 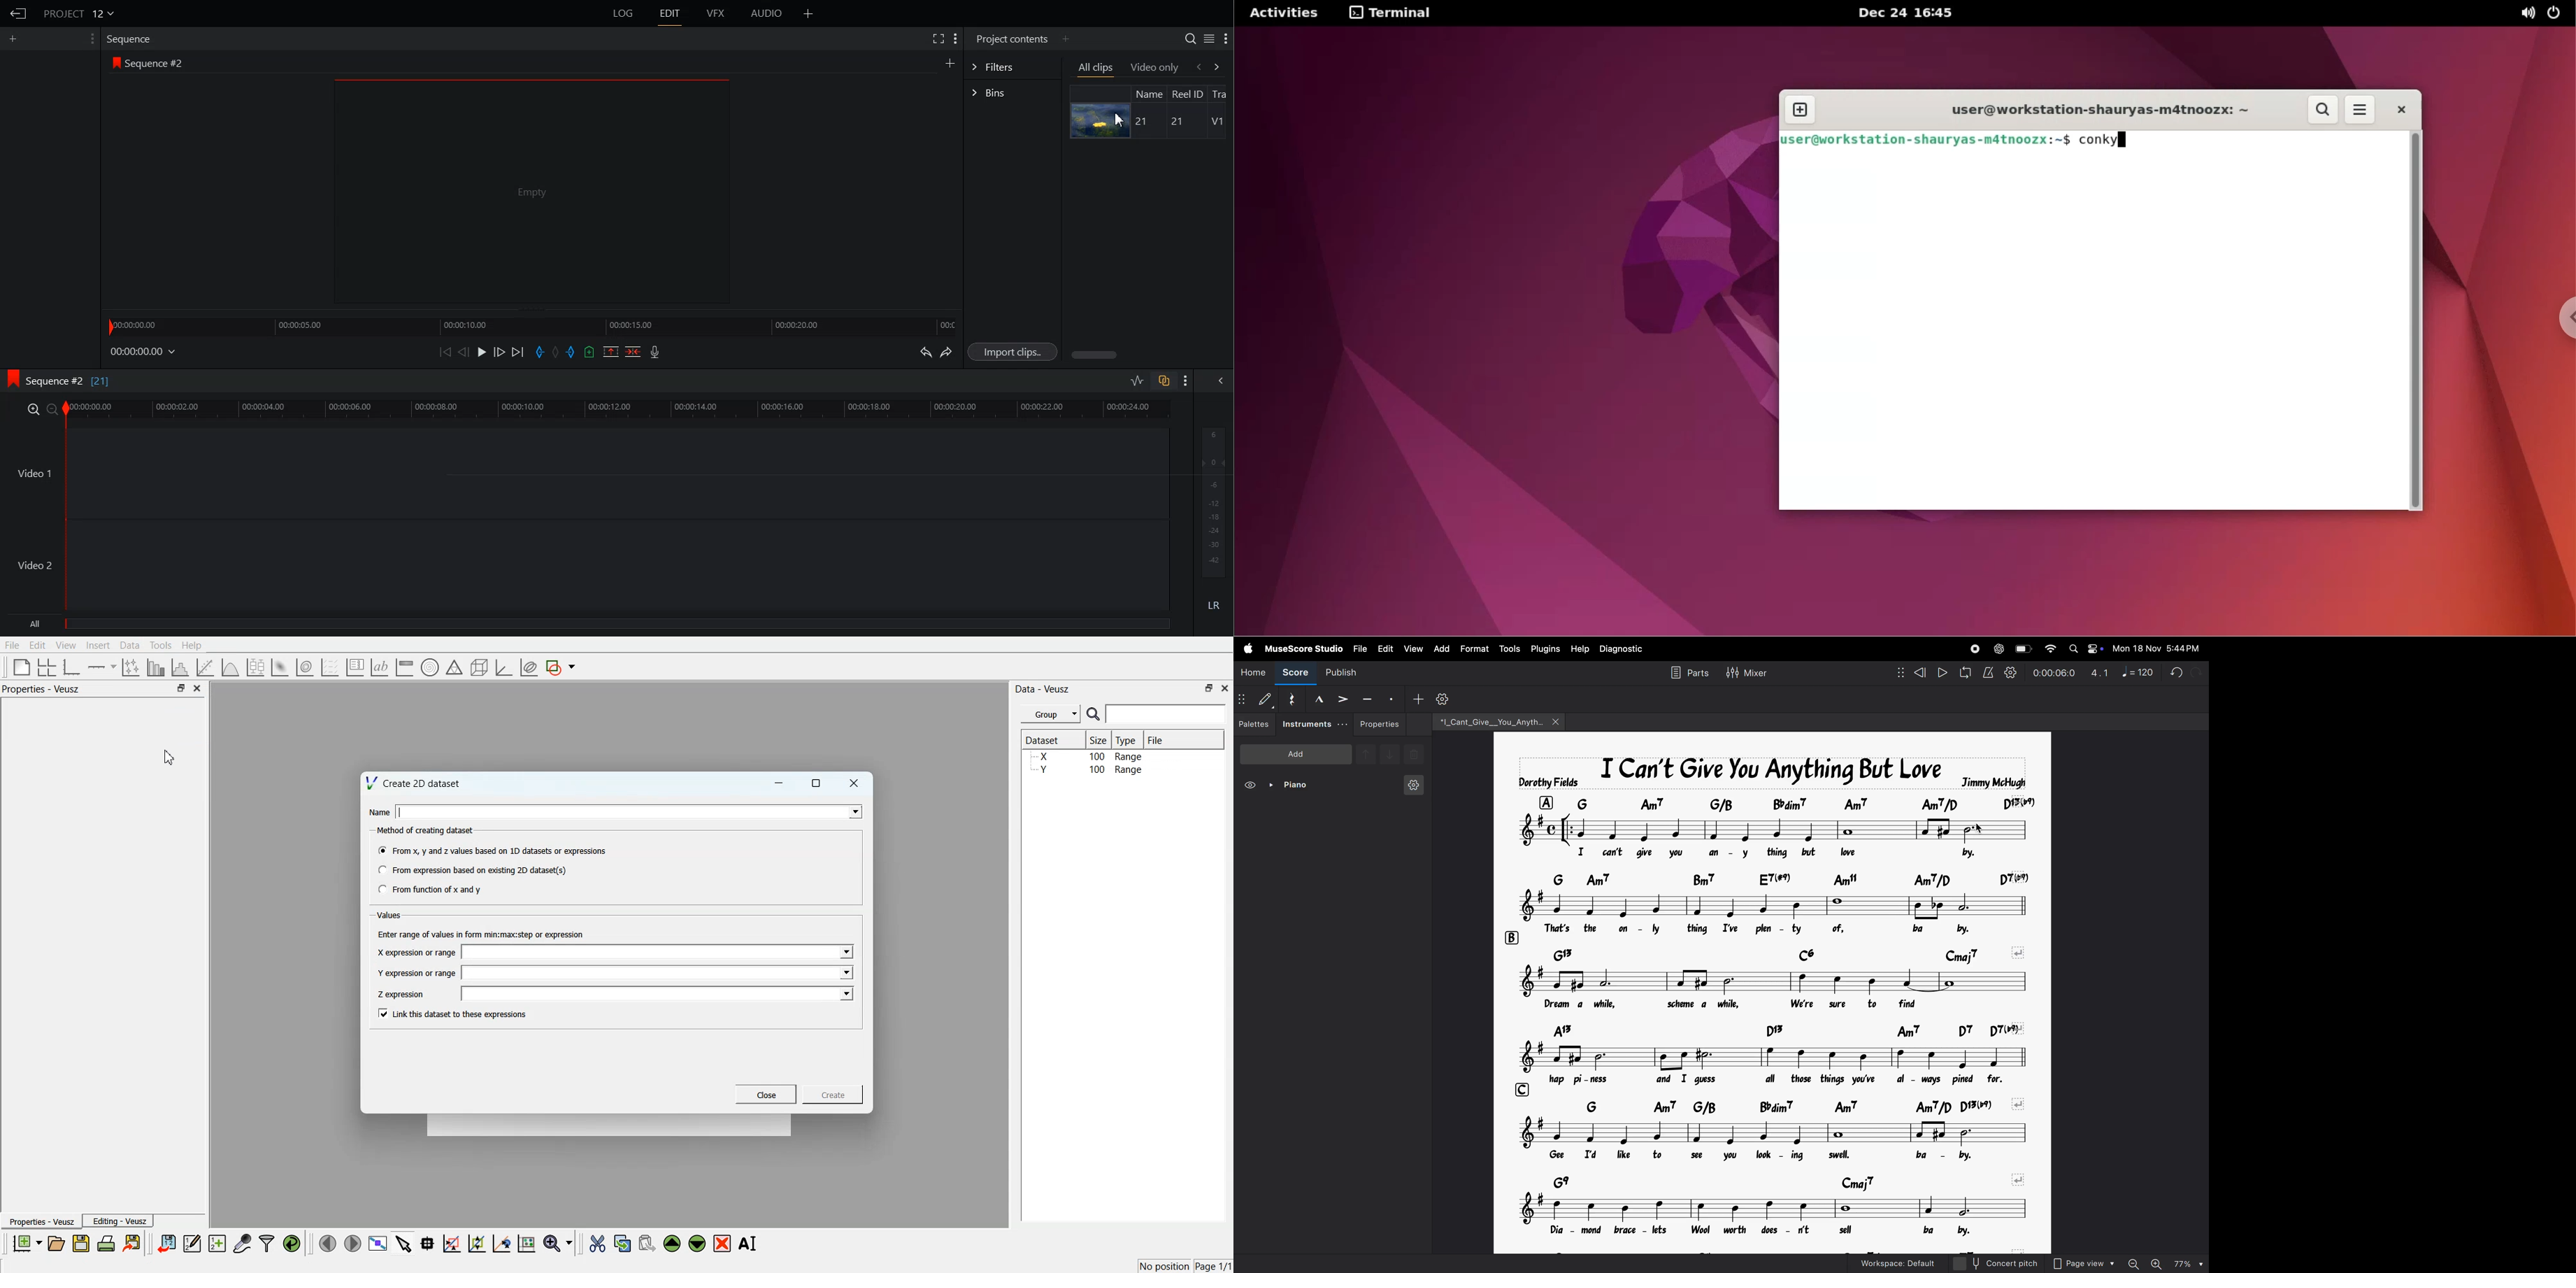 What do you see at coordinates (1185, 1266) in the screenshot?
I see `No position Page 1/1` at bounding box center [1185, 1266].